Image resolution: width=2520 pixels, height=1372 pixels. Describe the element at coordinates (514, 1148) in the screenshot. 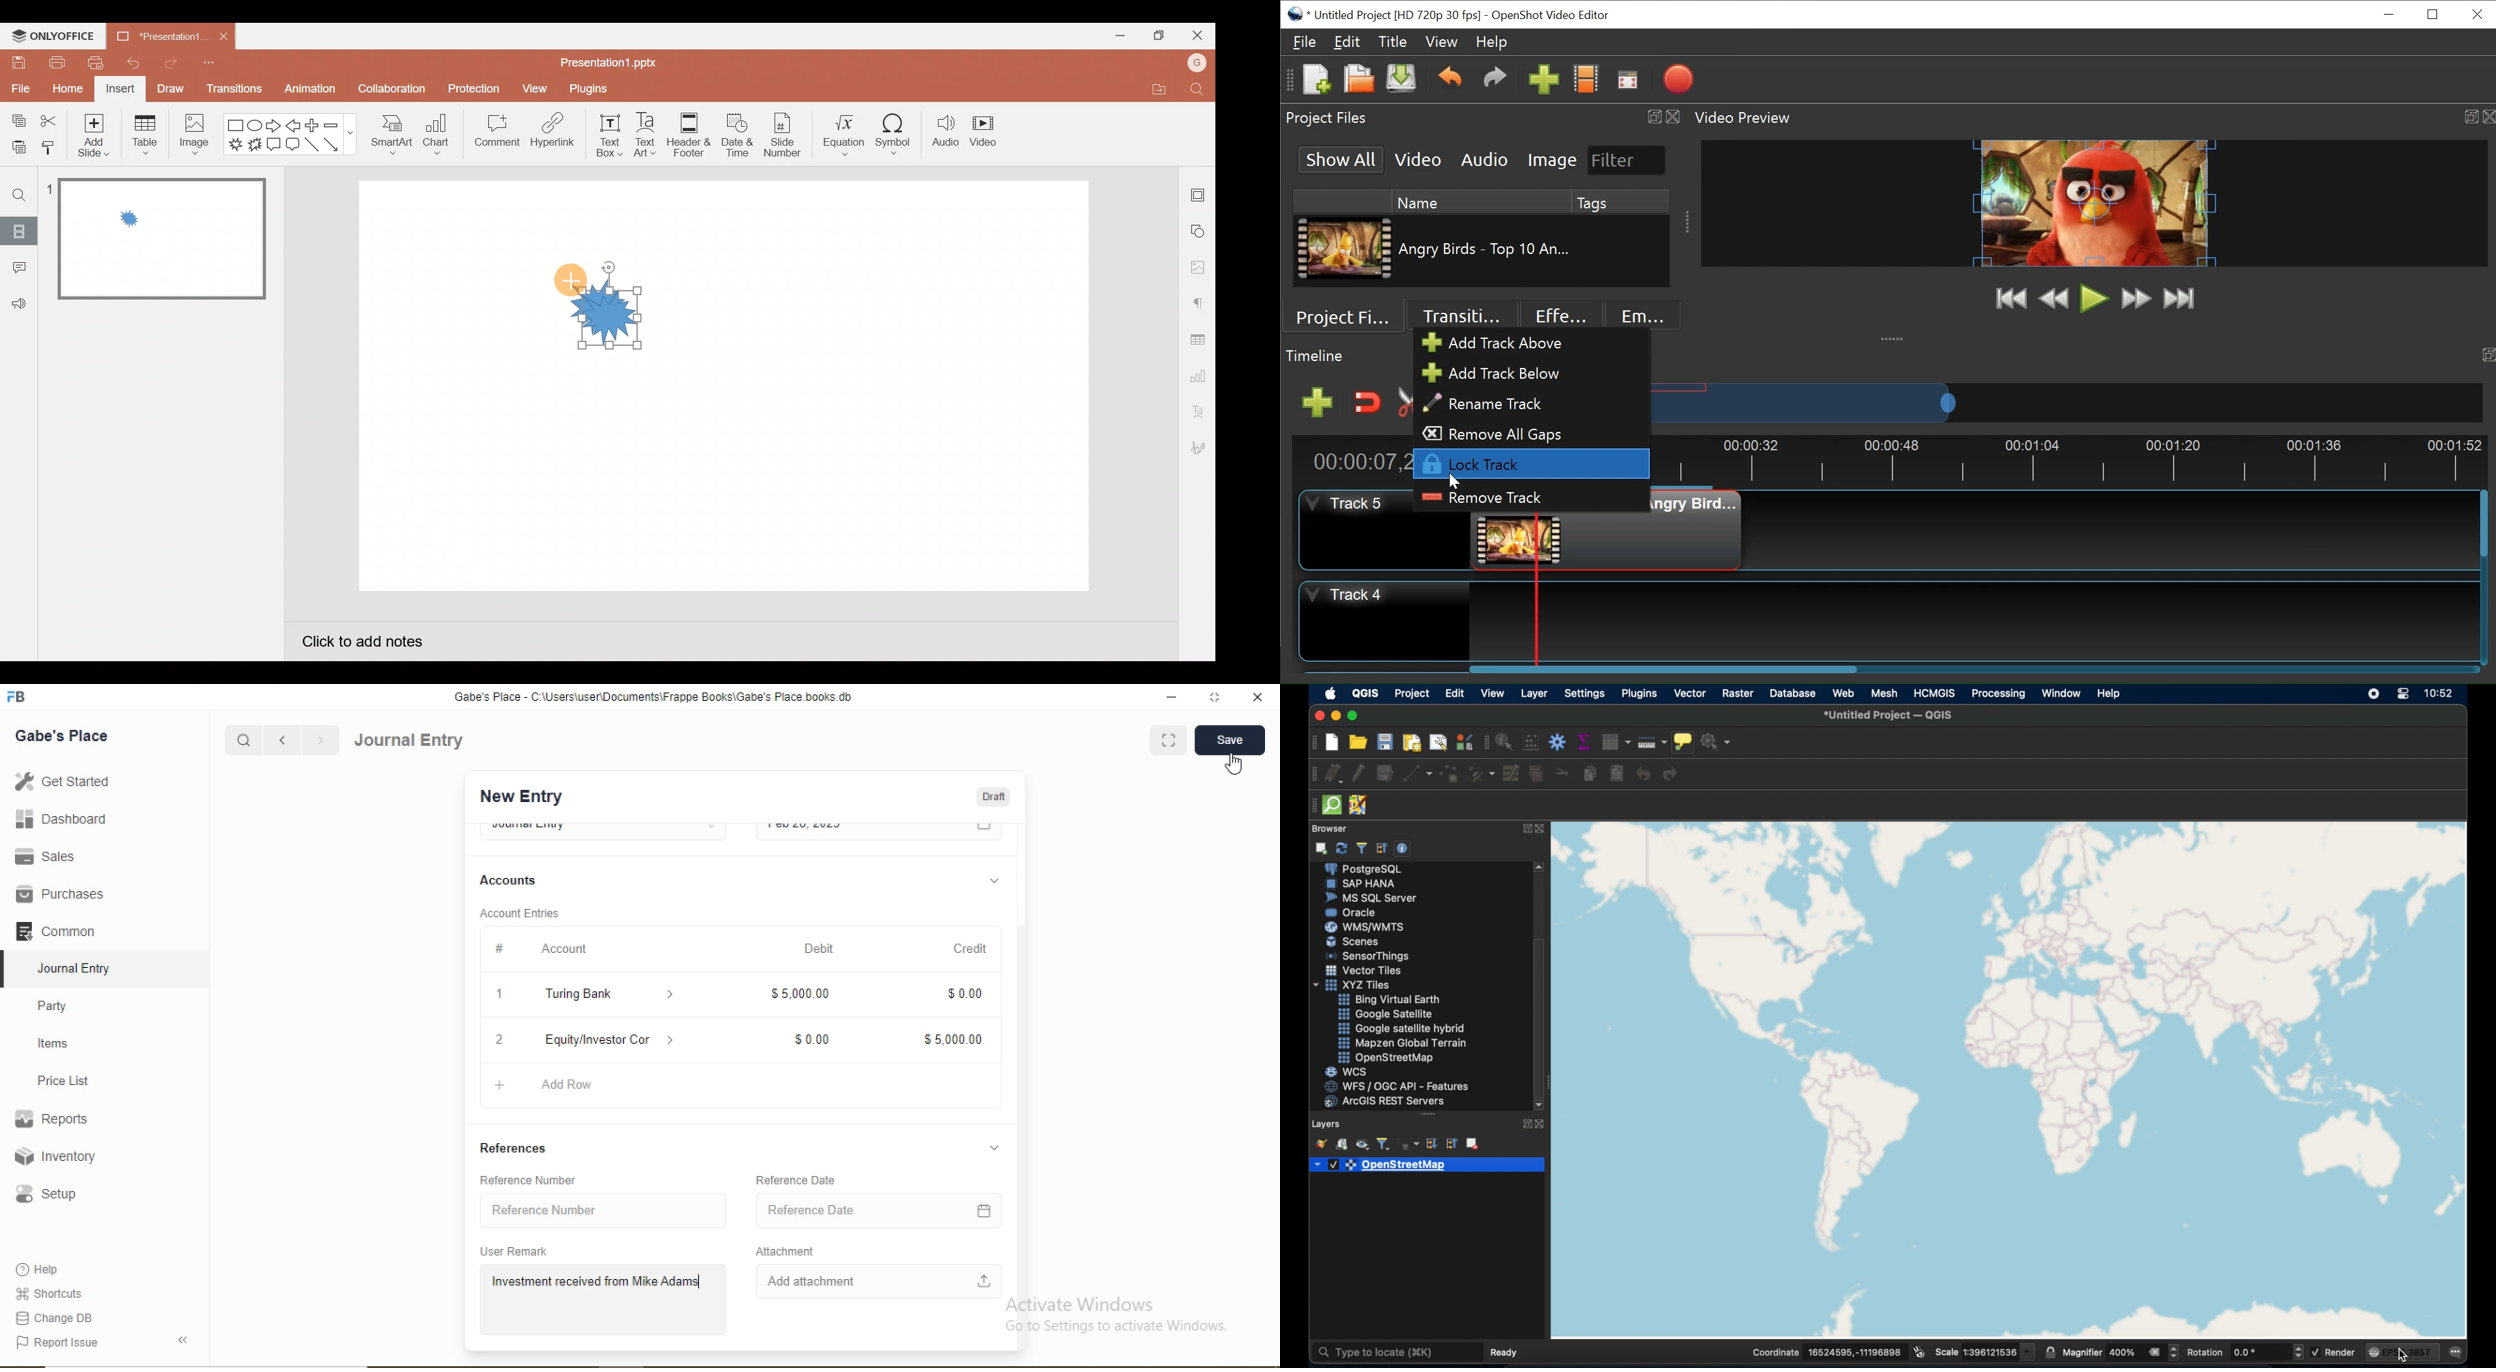

I see `References` at that location.